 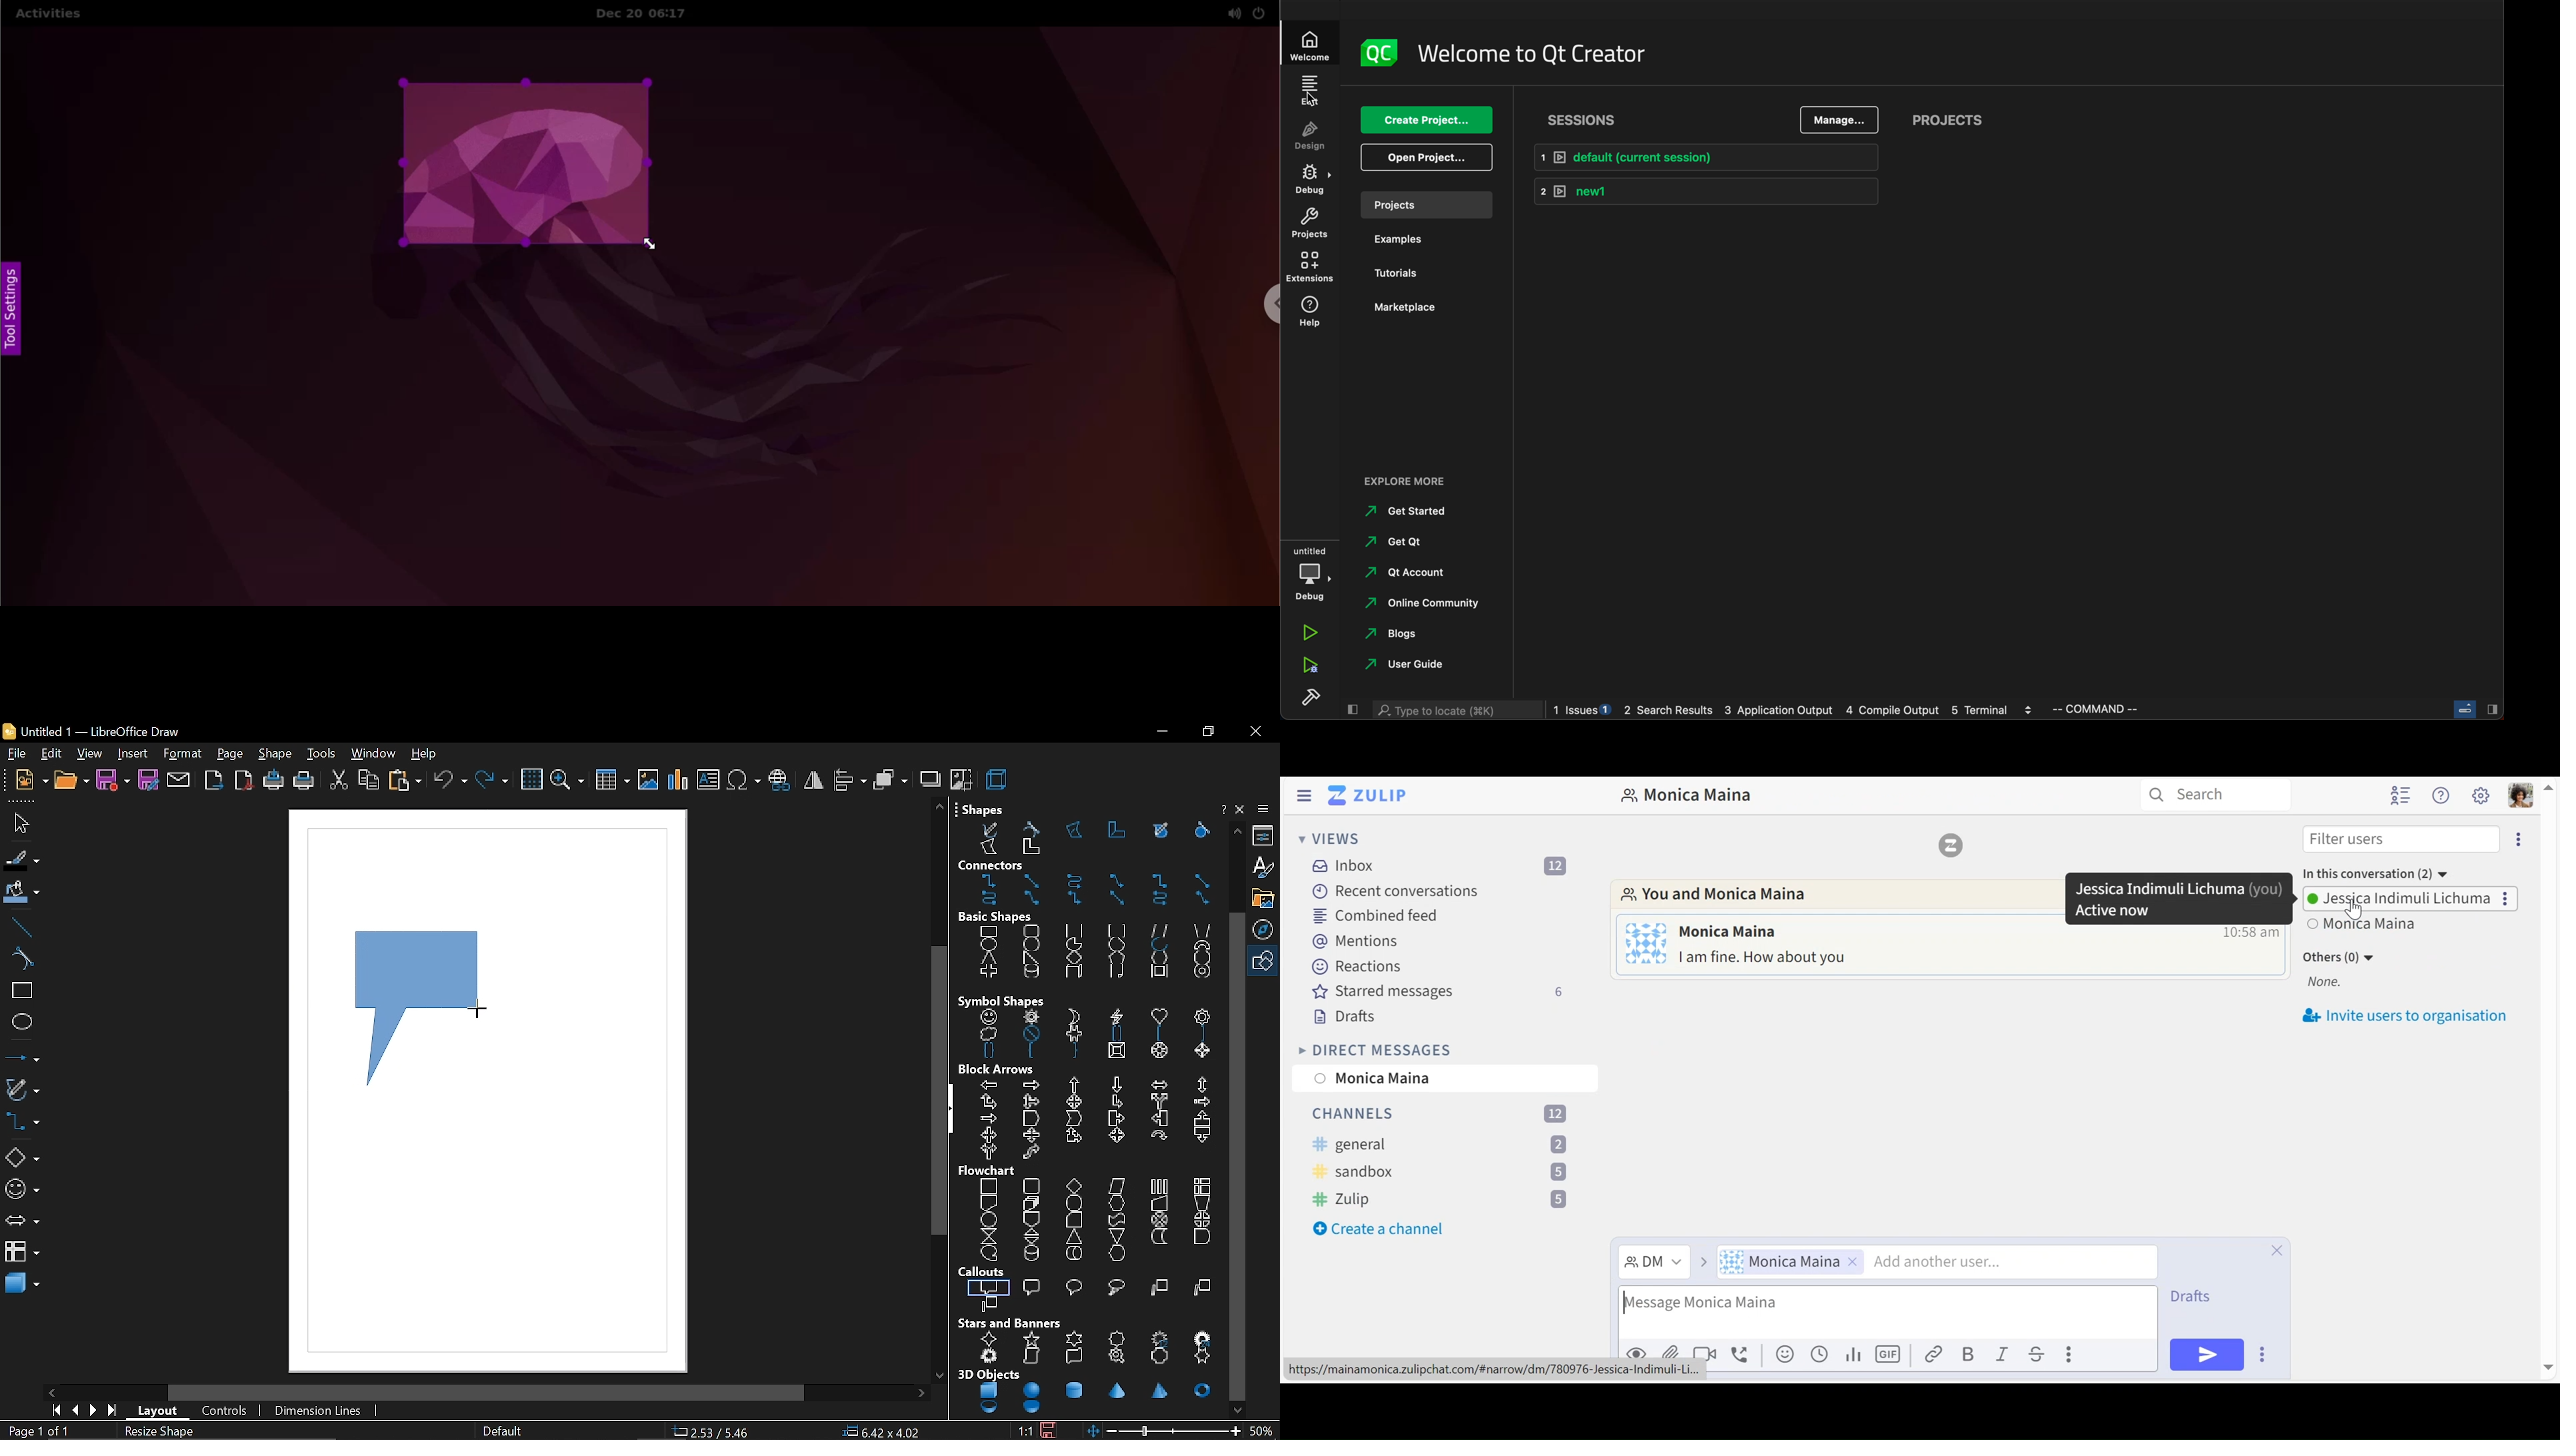 What do you see at coordinates (1202, 974) in the screenshot?
I see `ring` at bounding box center [1202, 974].